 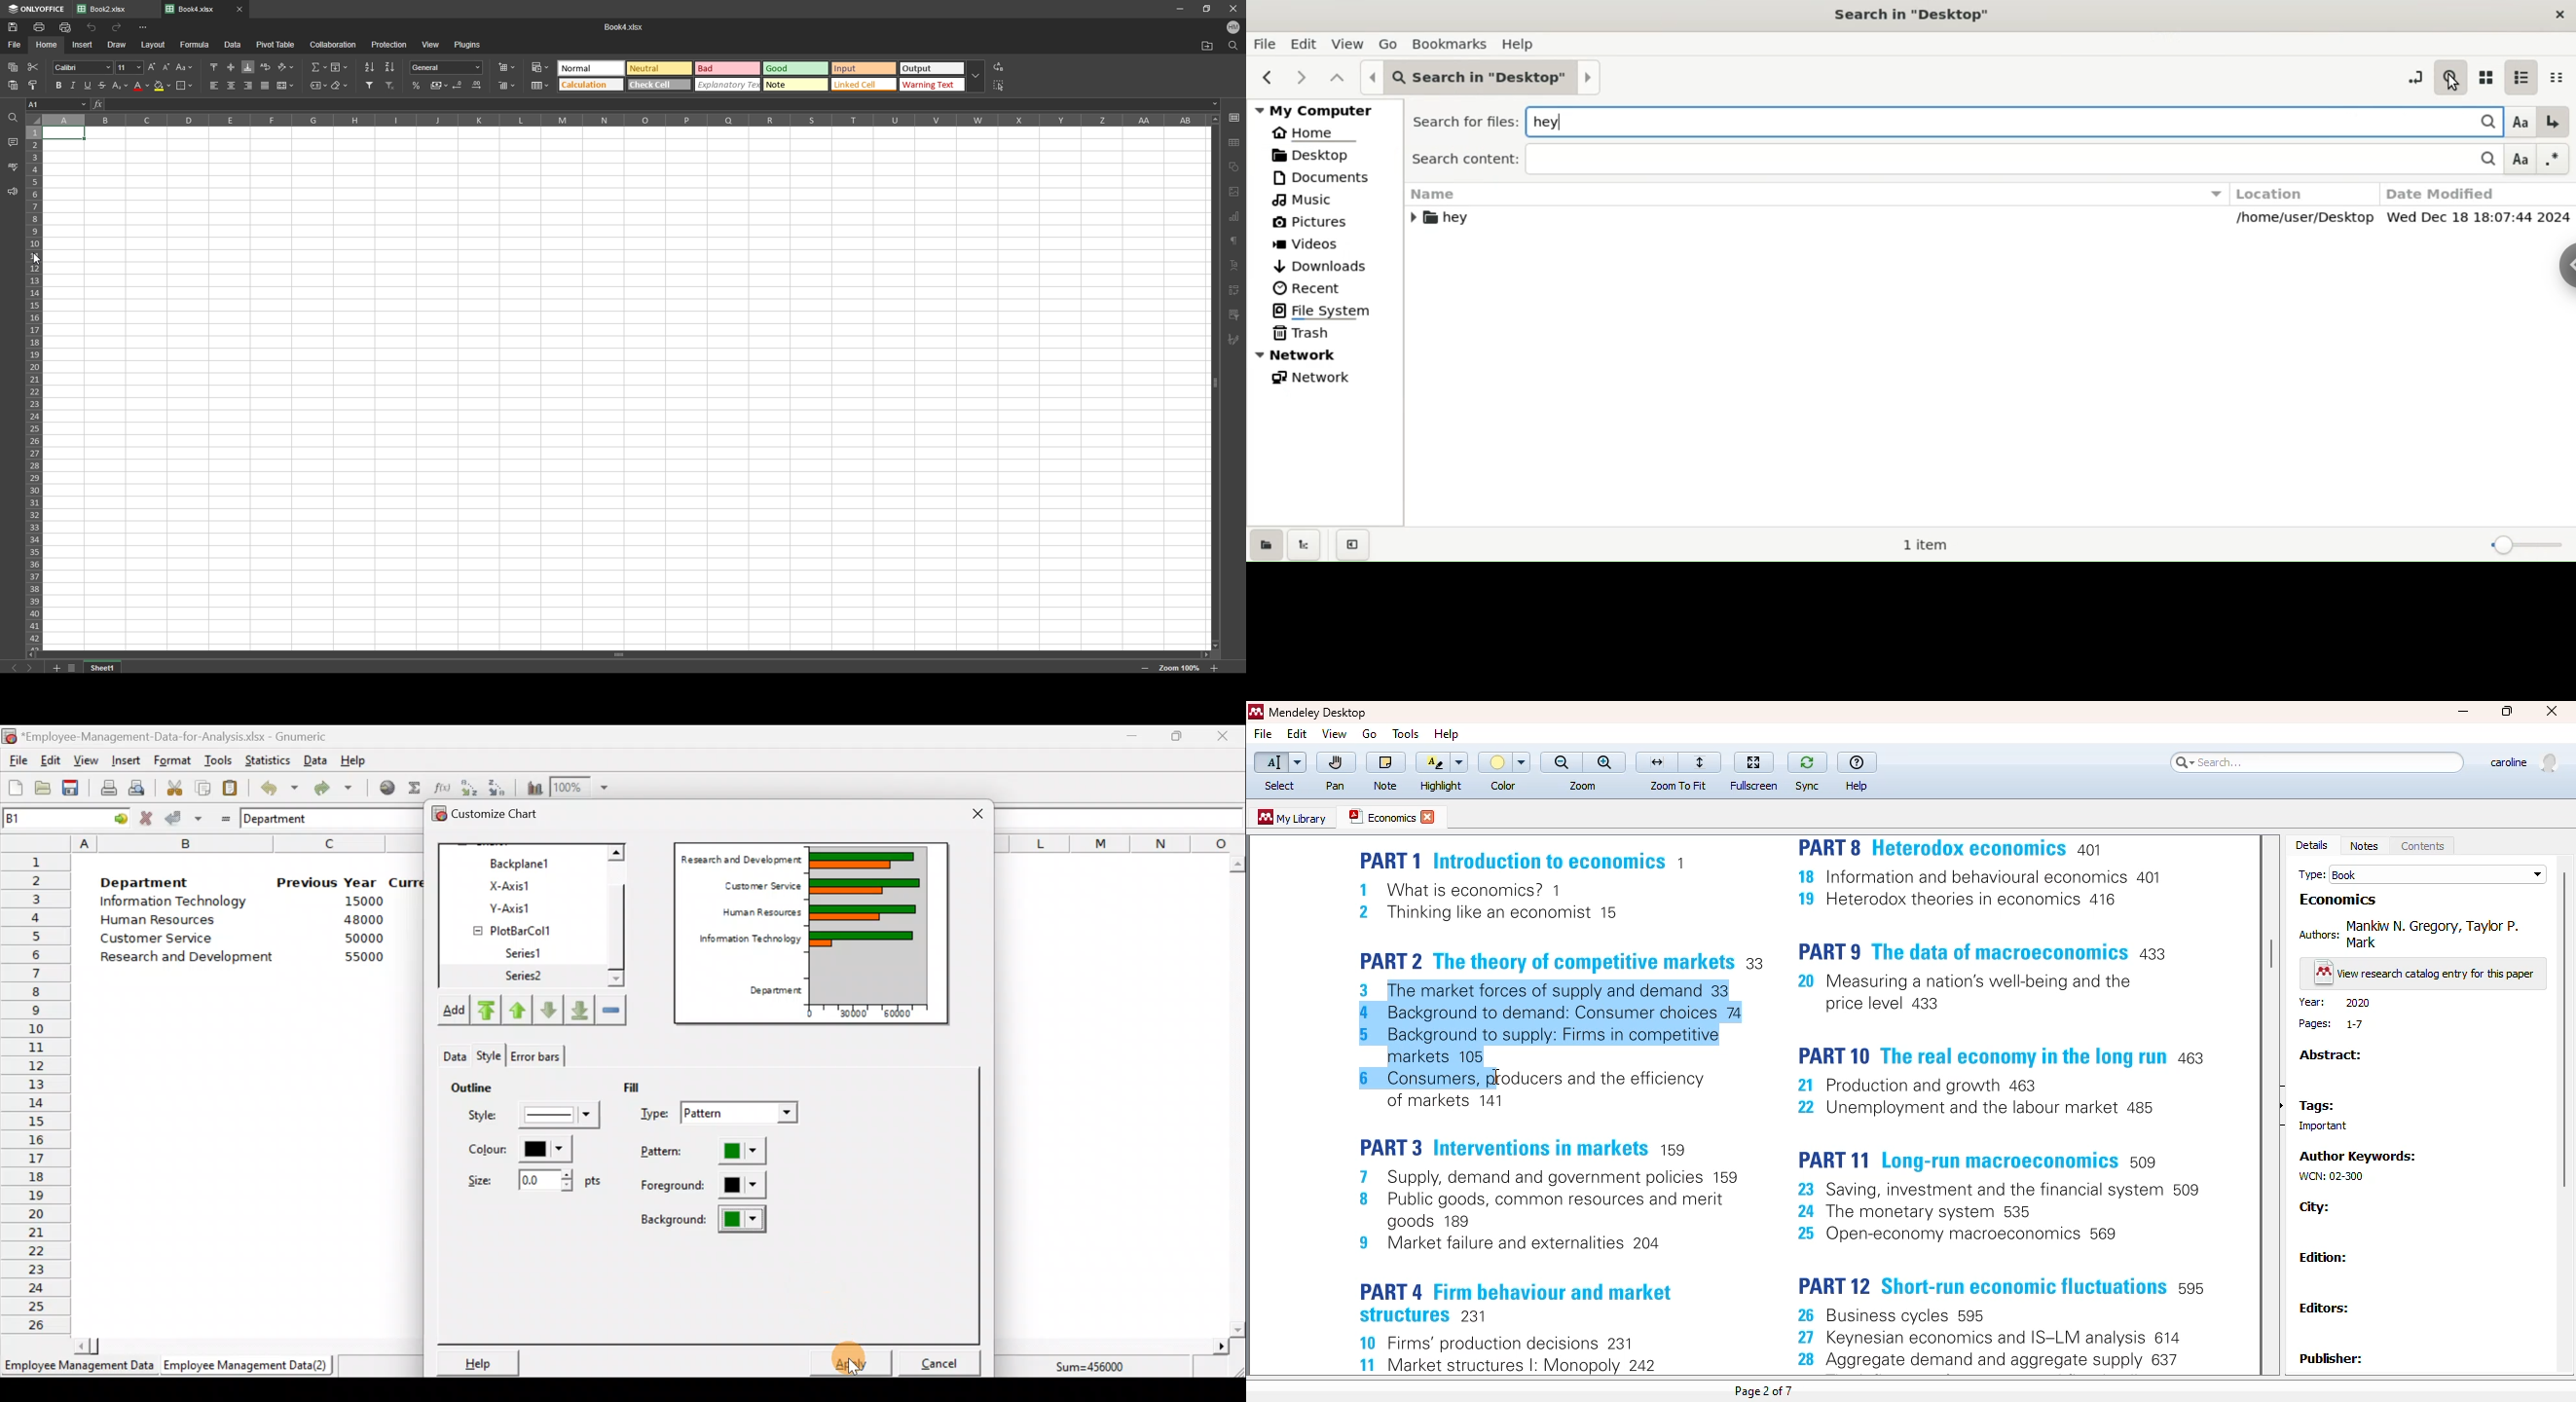 I want to click on close, so click(x=2552, y=711).